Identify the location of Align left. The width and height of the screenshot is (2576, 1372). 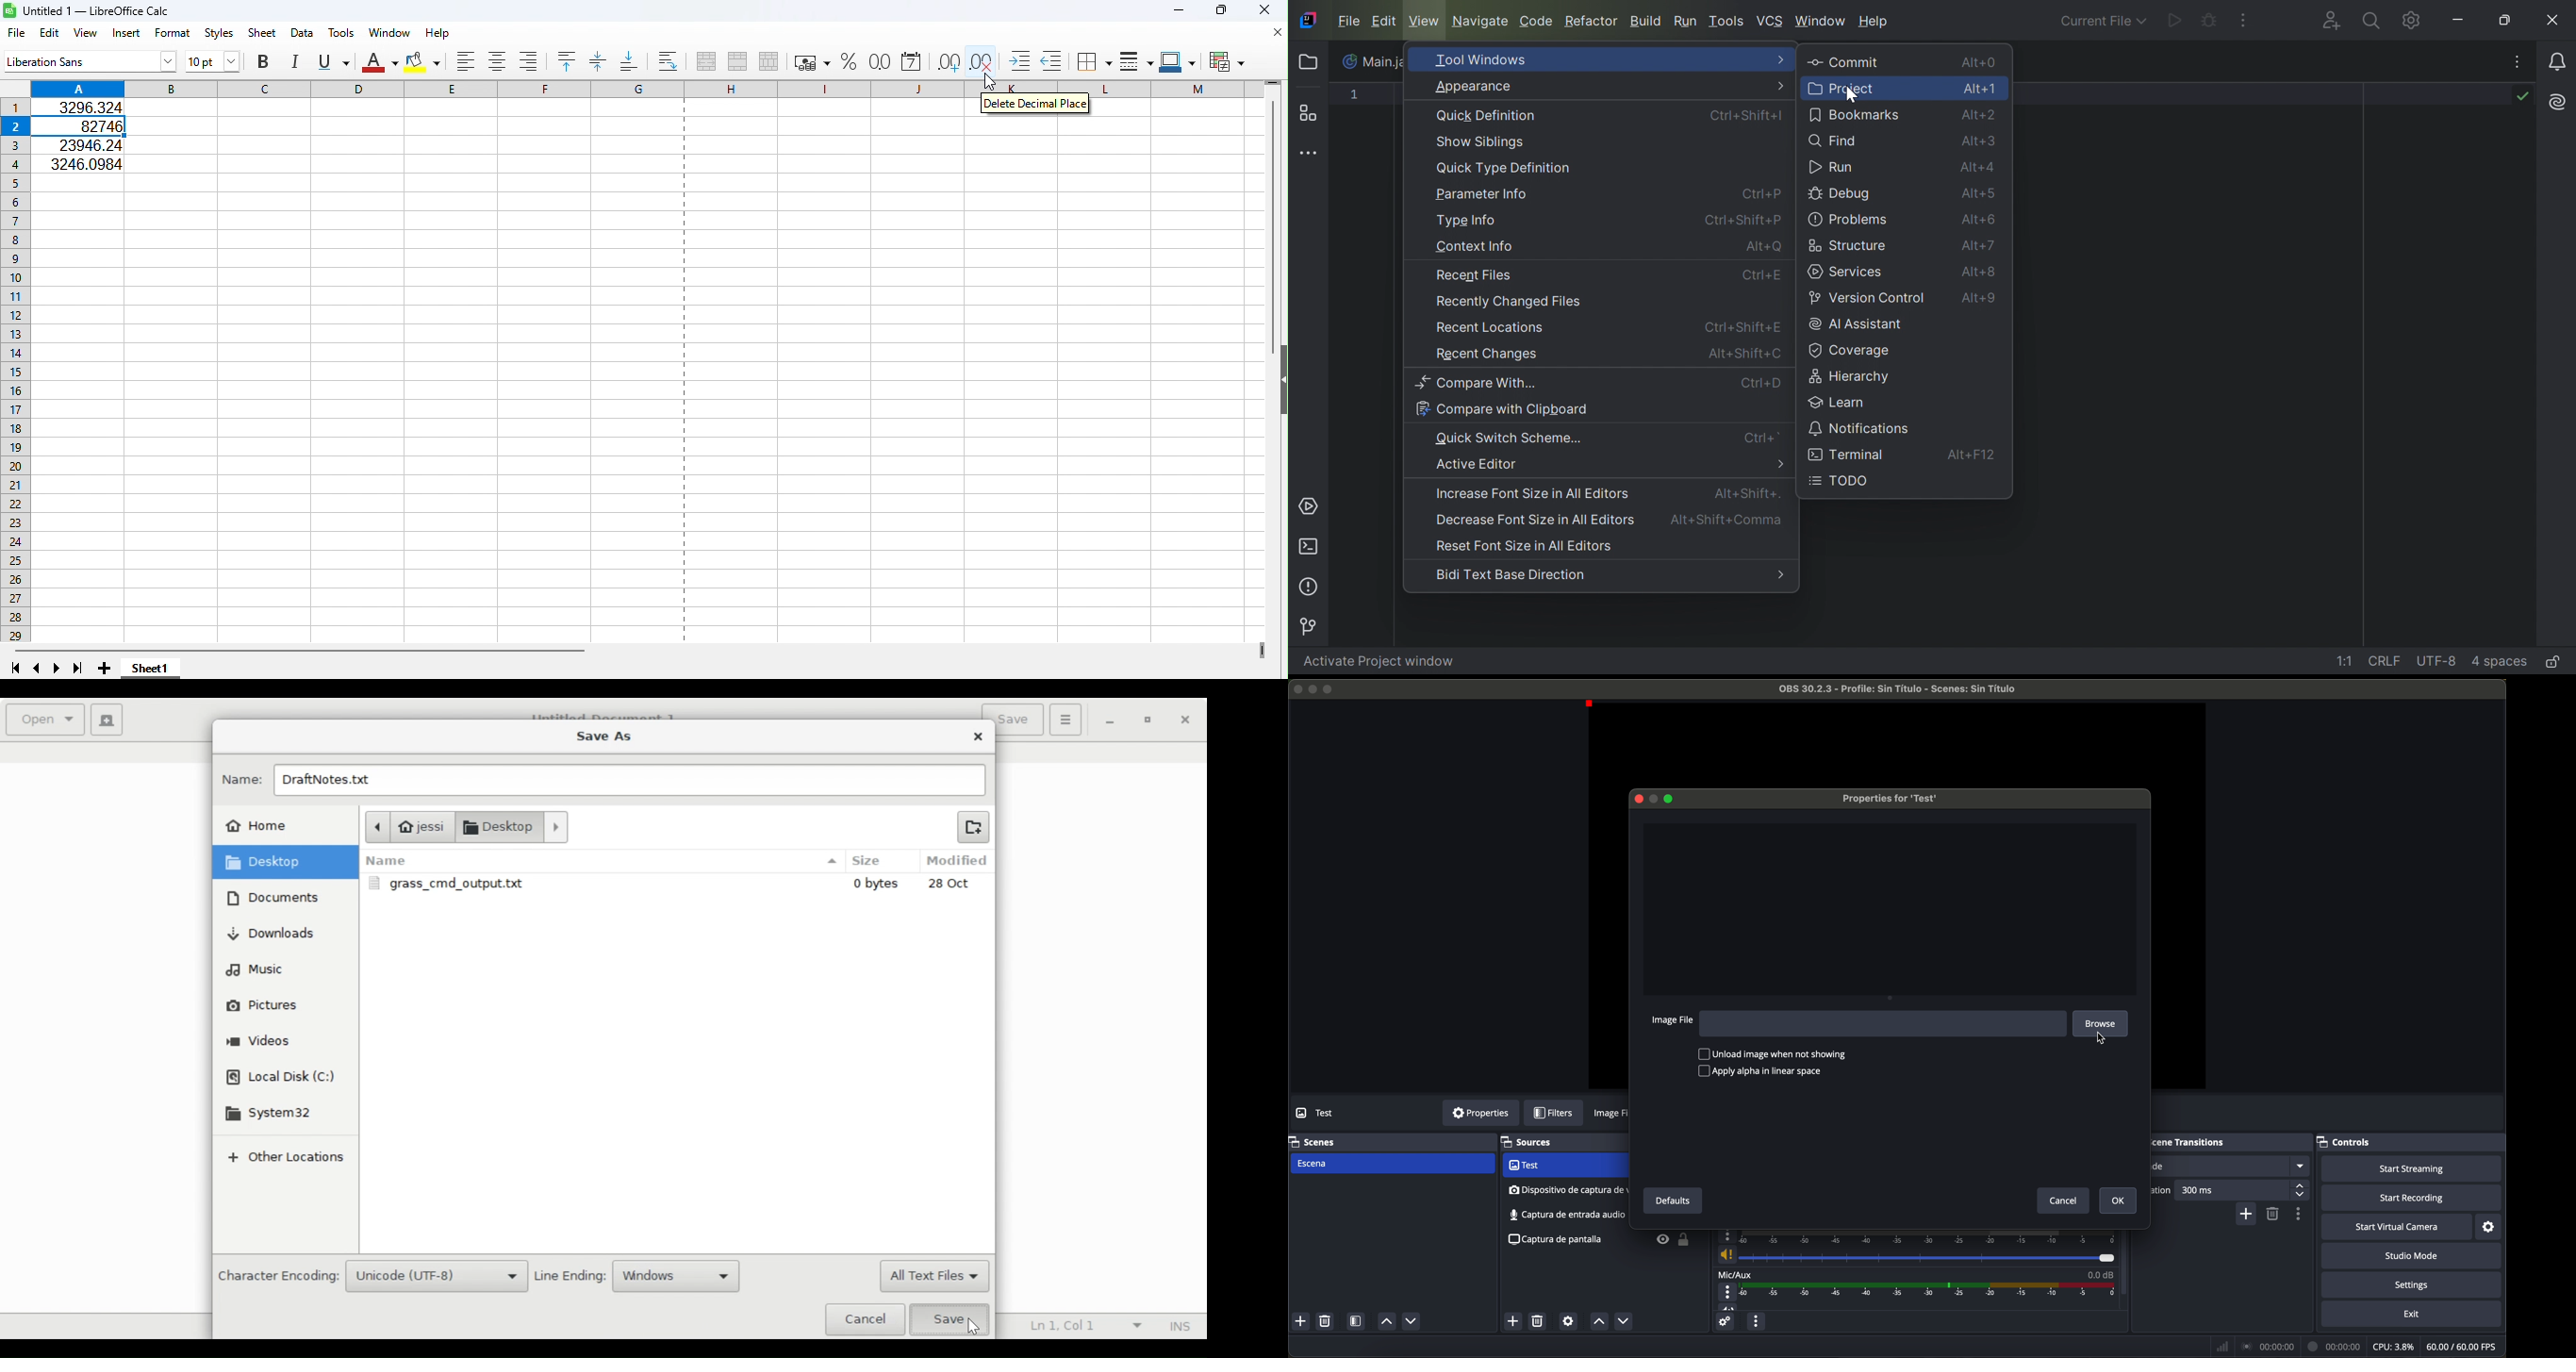
(468, 61).